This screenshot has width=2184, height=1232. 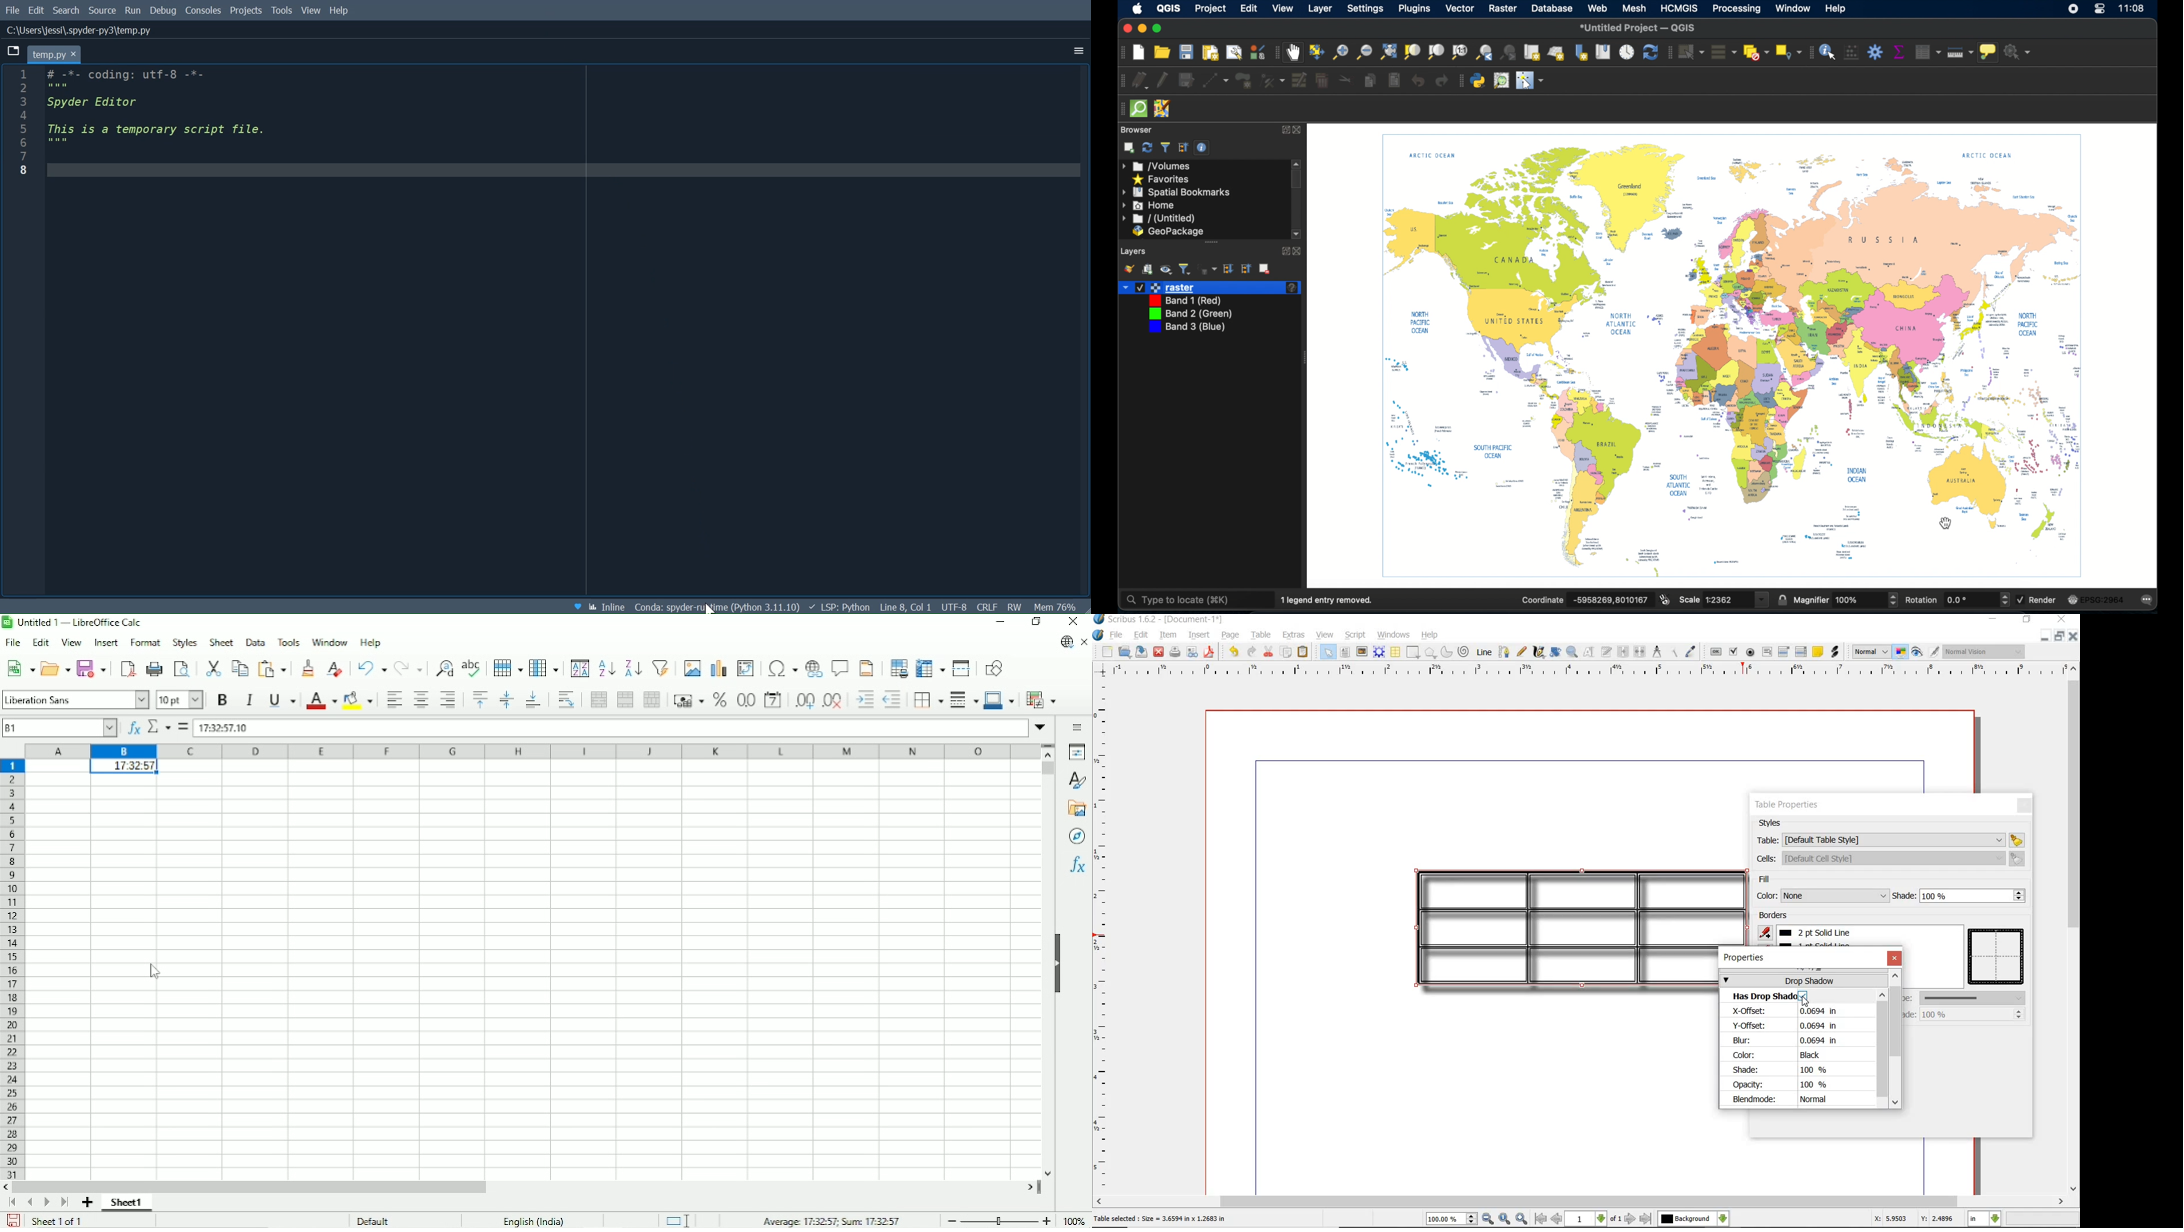 What do you see at coordinates (133, 727) in the screenshot?
I see `Function wizard` at bounding box center [133, 727].